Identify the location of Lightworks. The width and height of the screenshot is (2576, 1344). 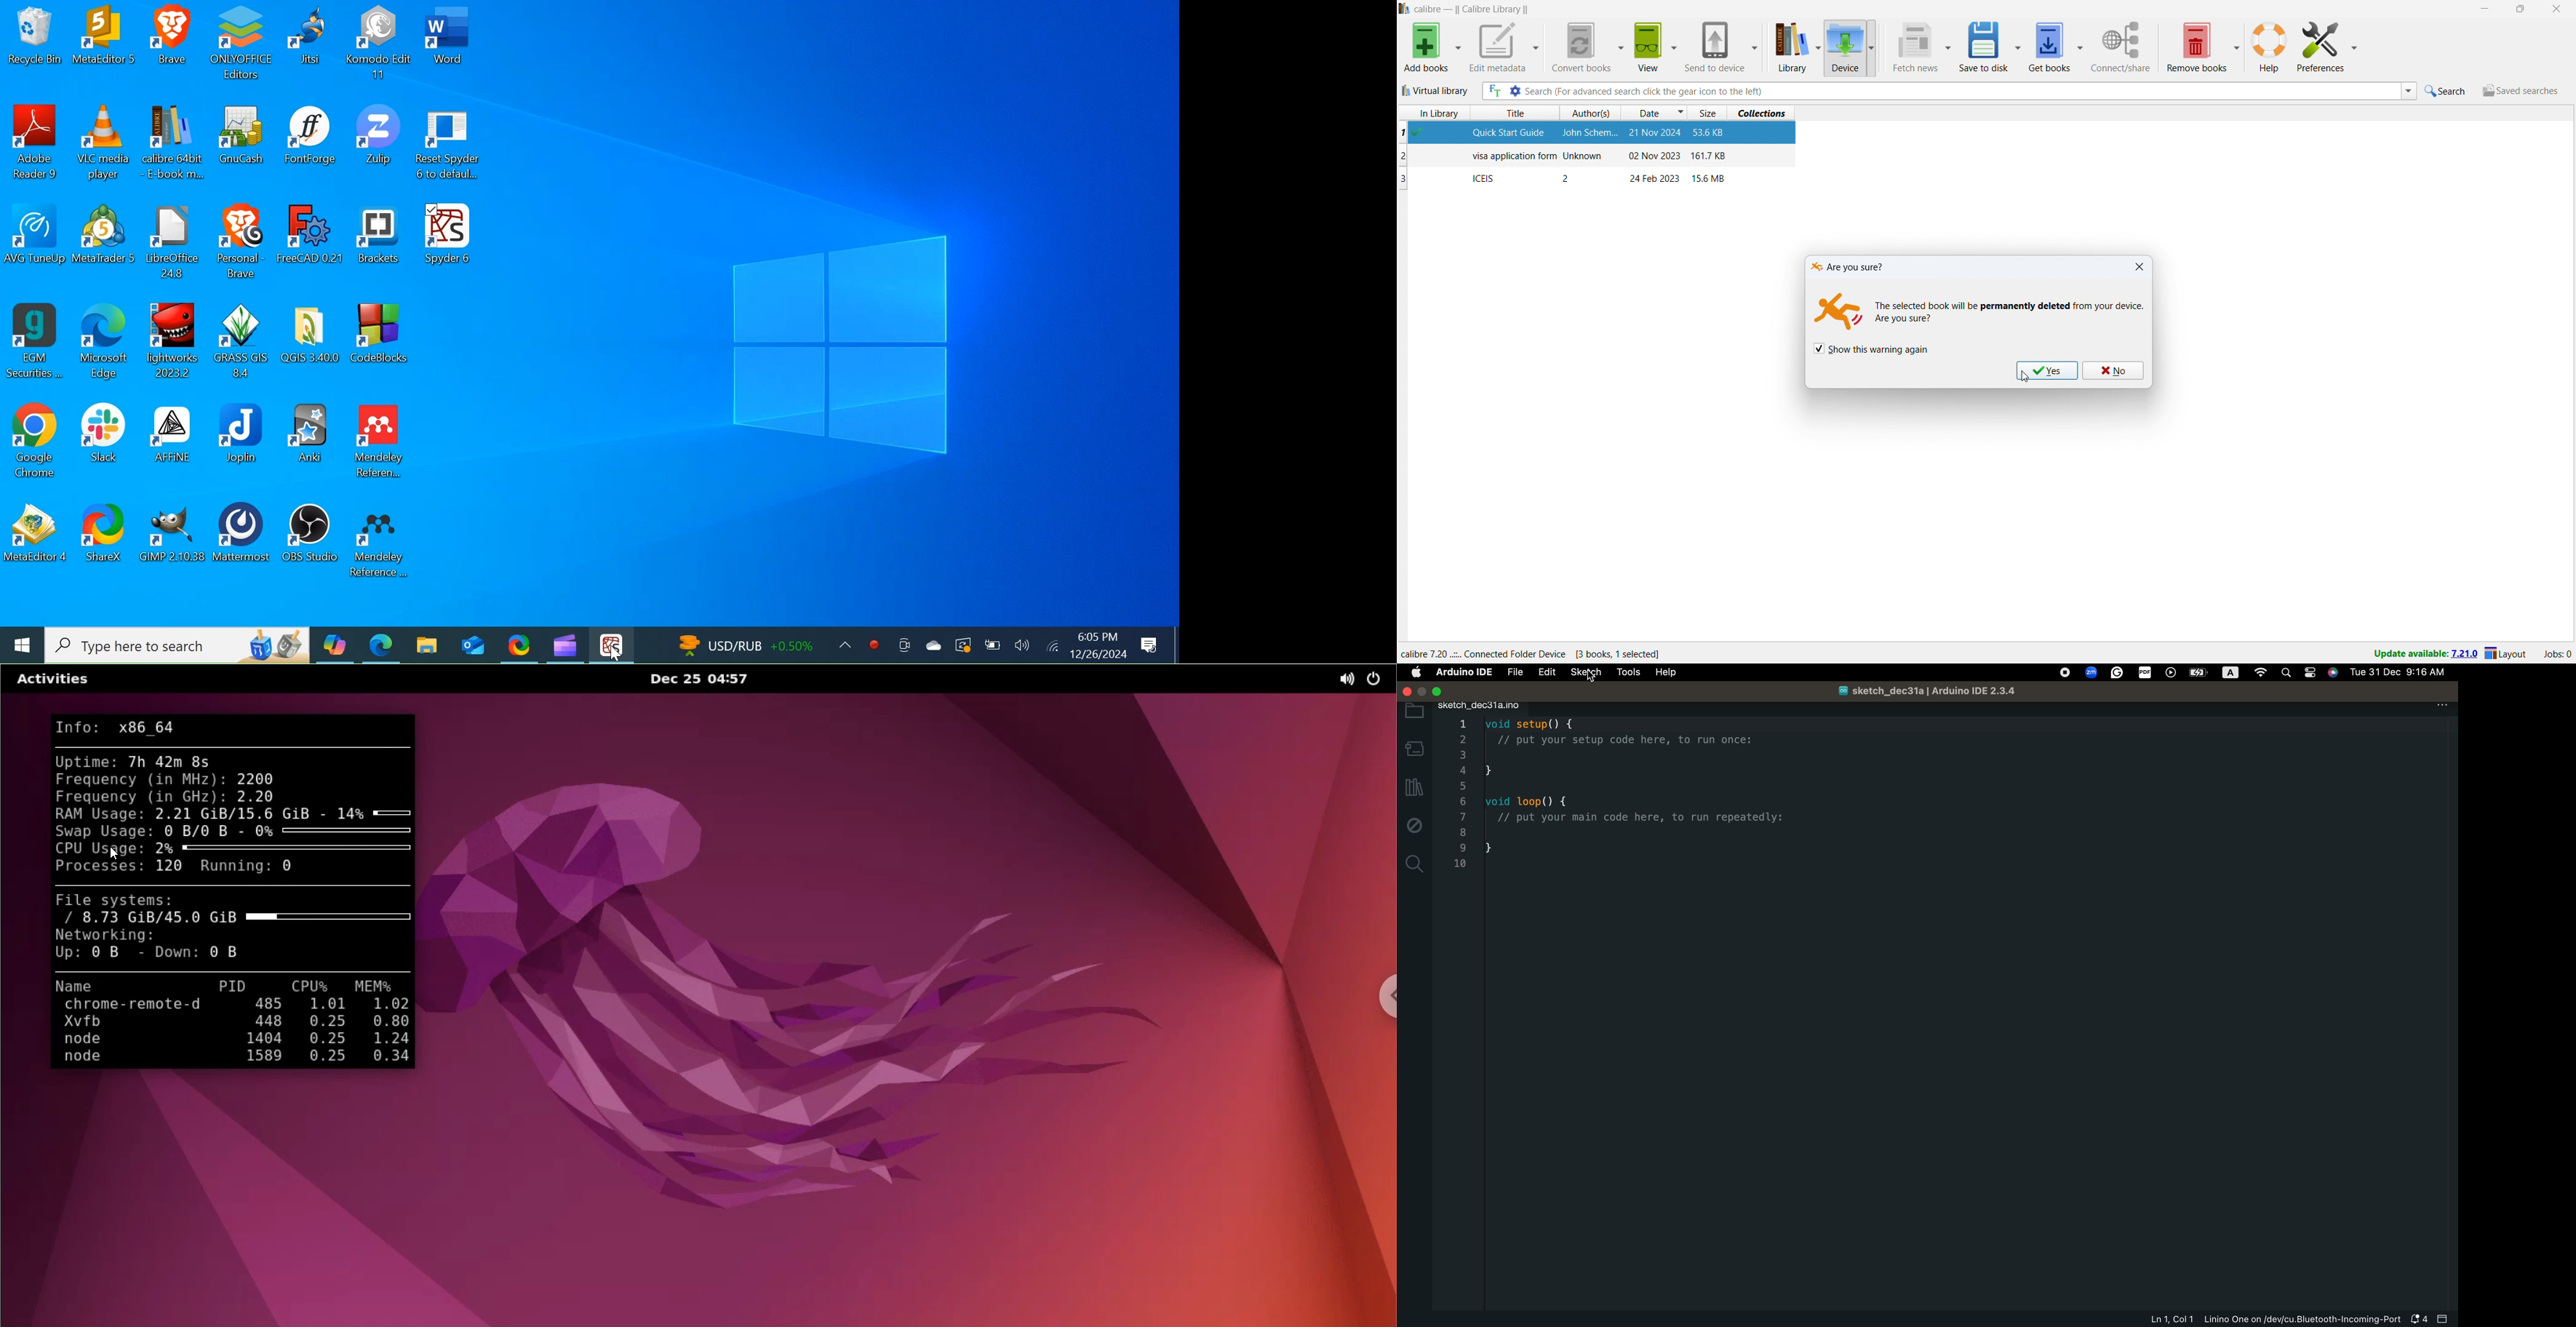
(178, 344).